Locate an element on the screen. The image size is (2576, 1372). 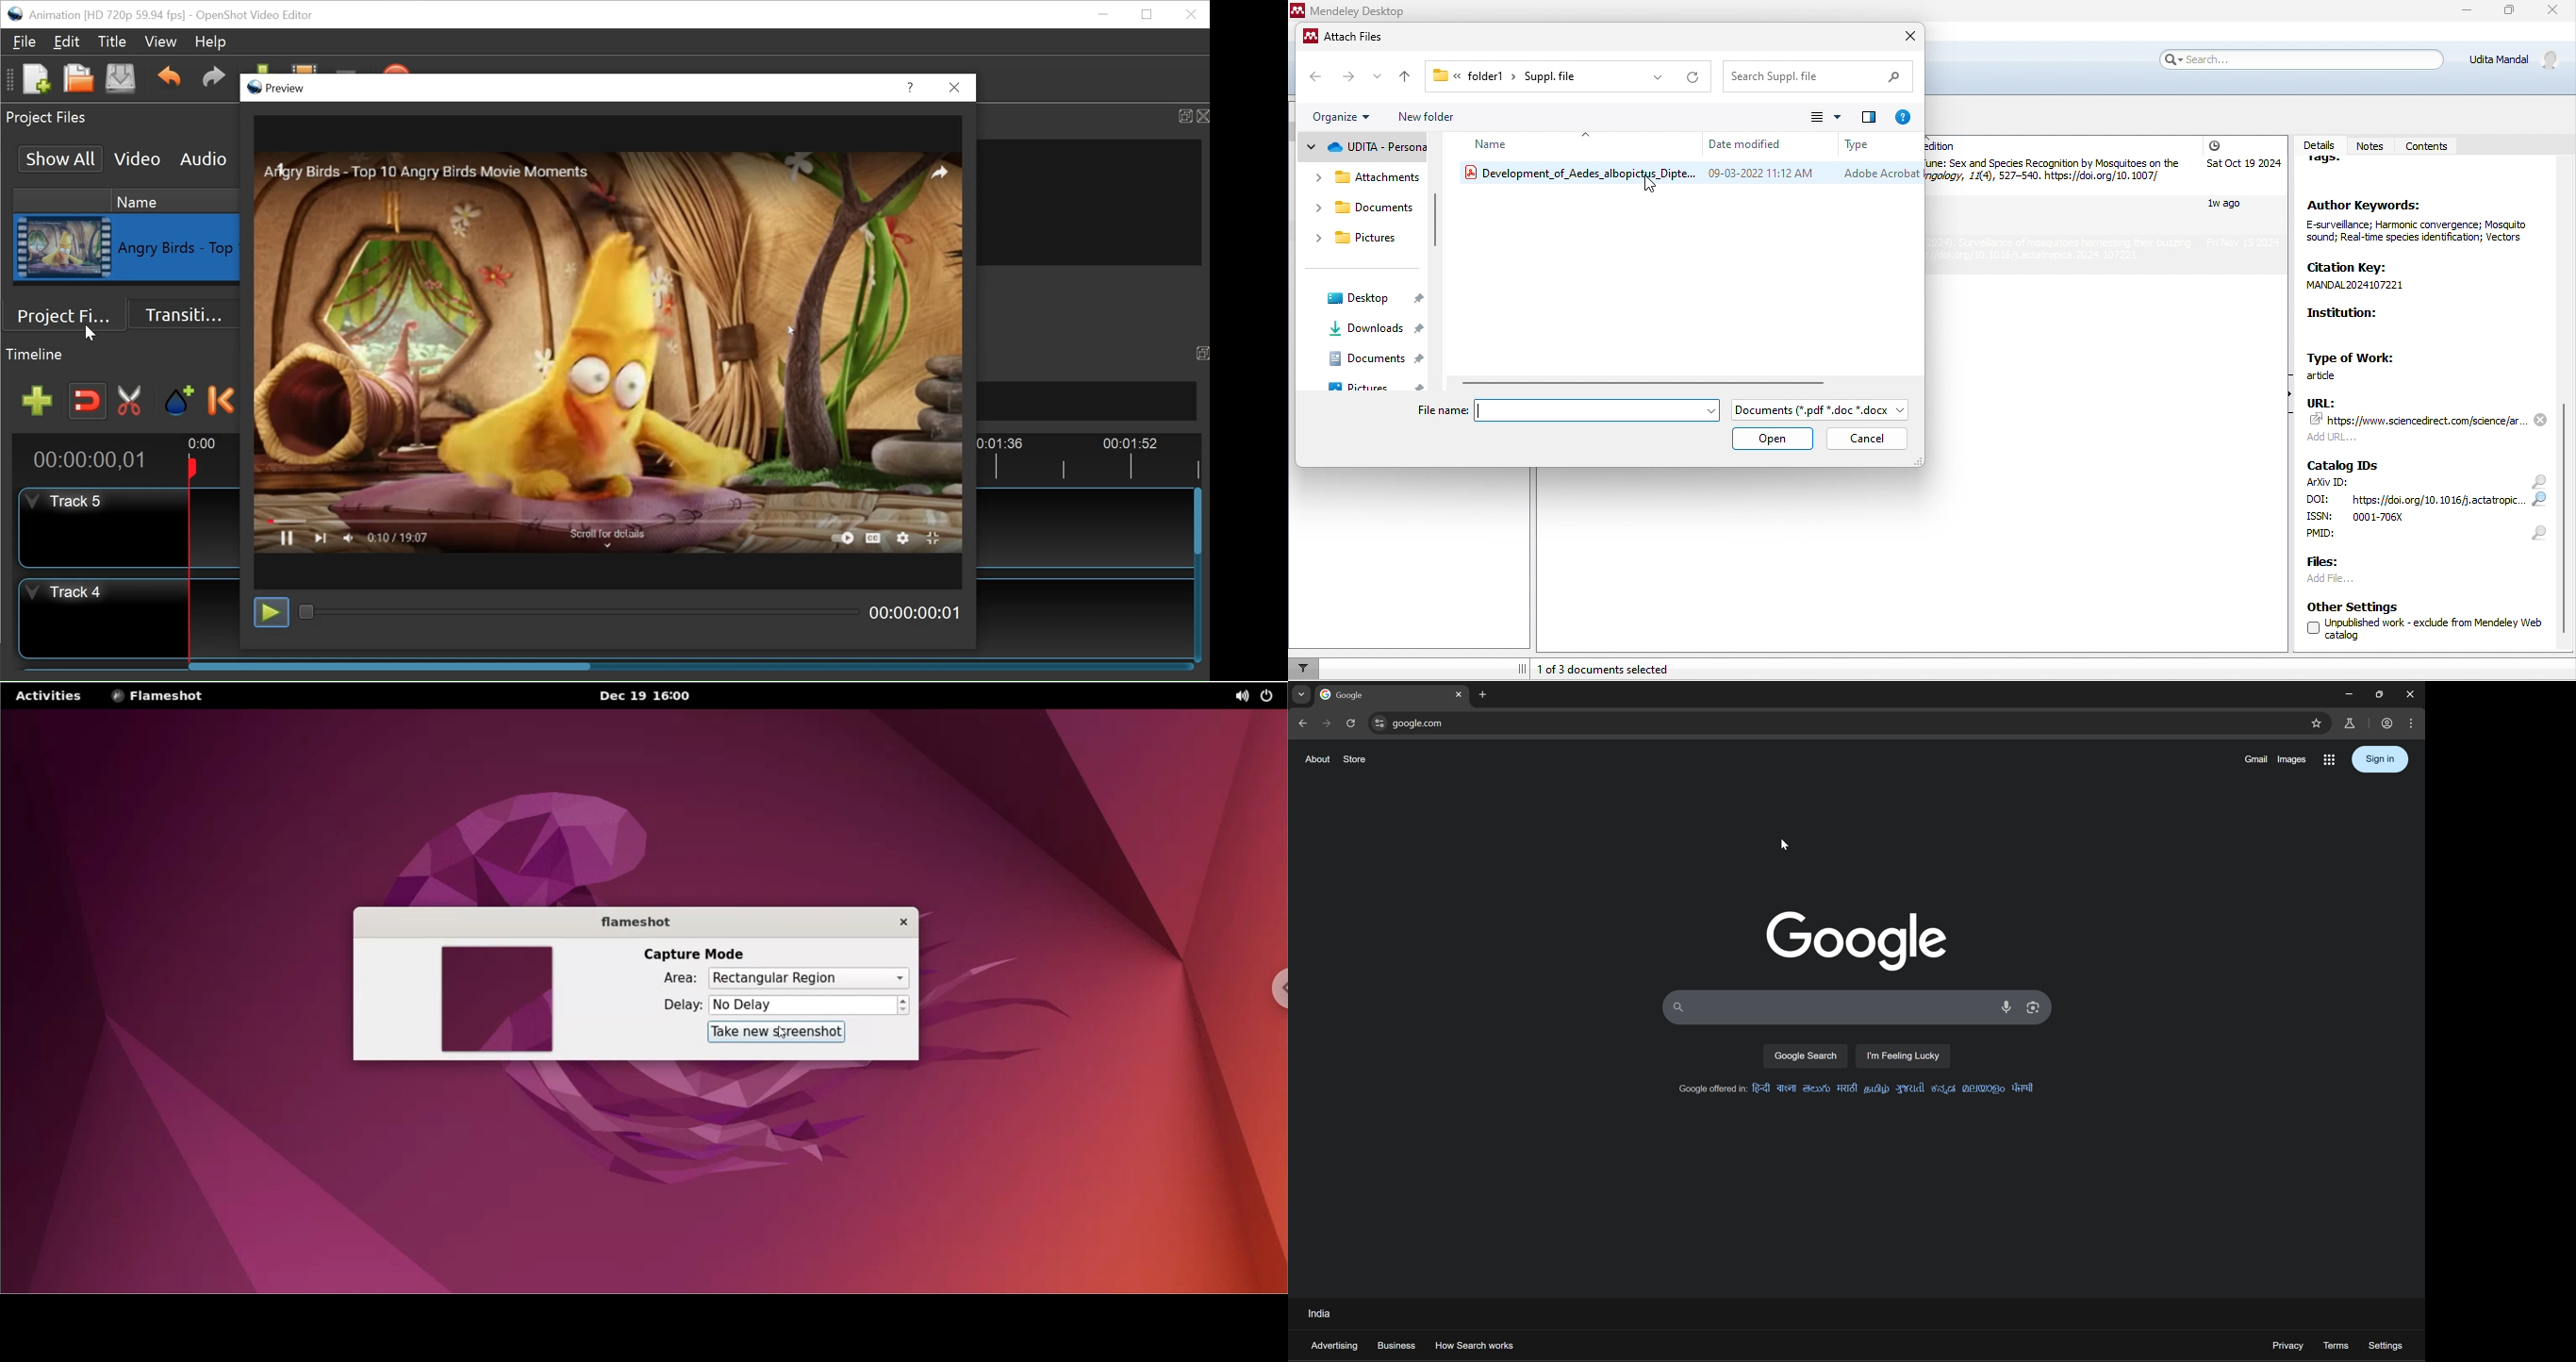
date modified is located at coordinates (1747, 145).